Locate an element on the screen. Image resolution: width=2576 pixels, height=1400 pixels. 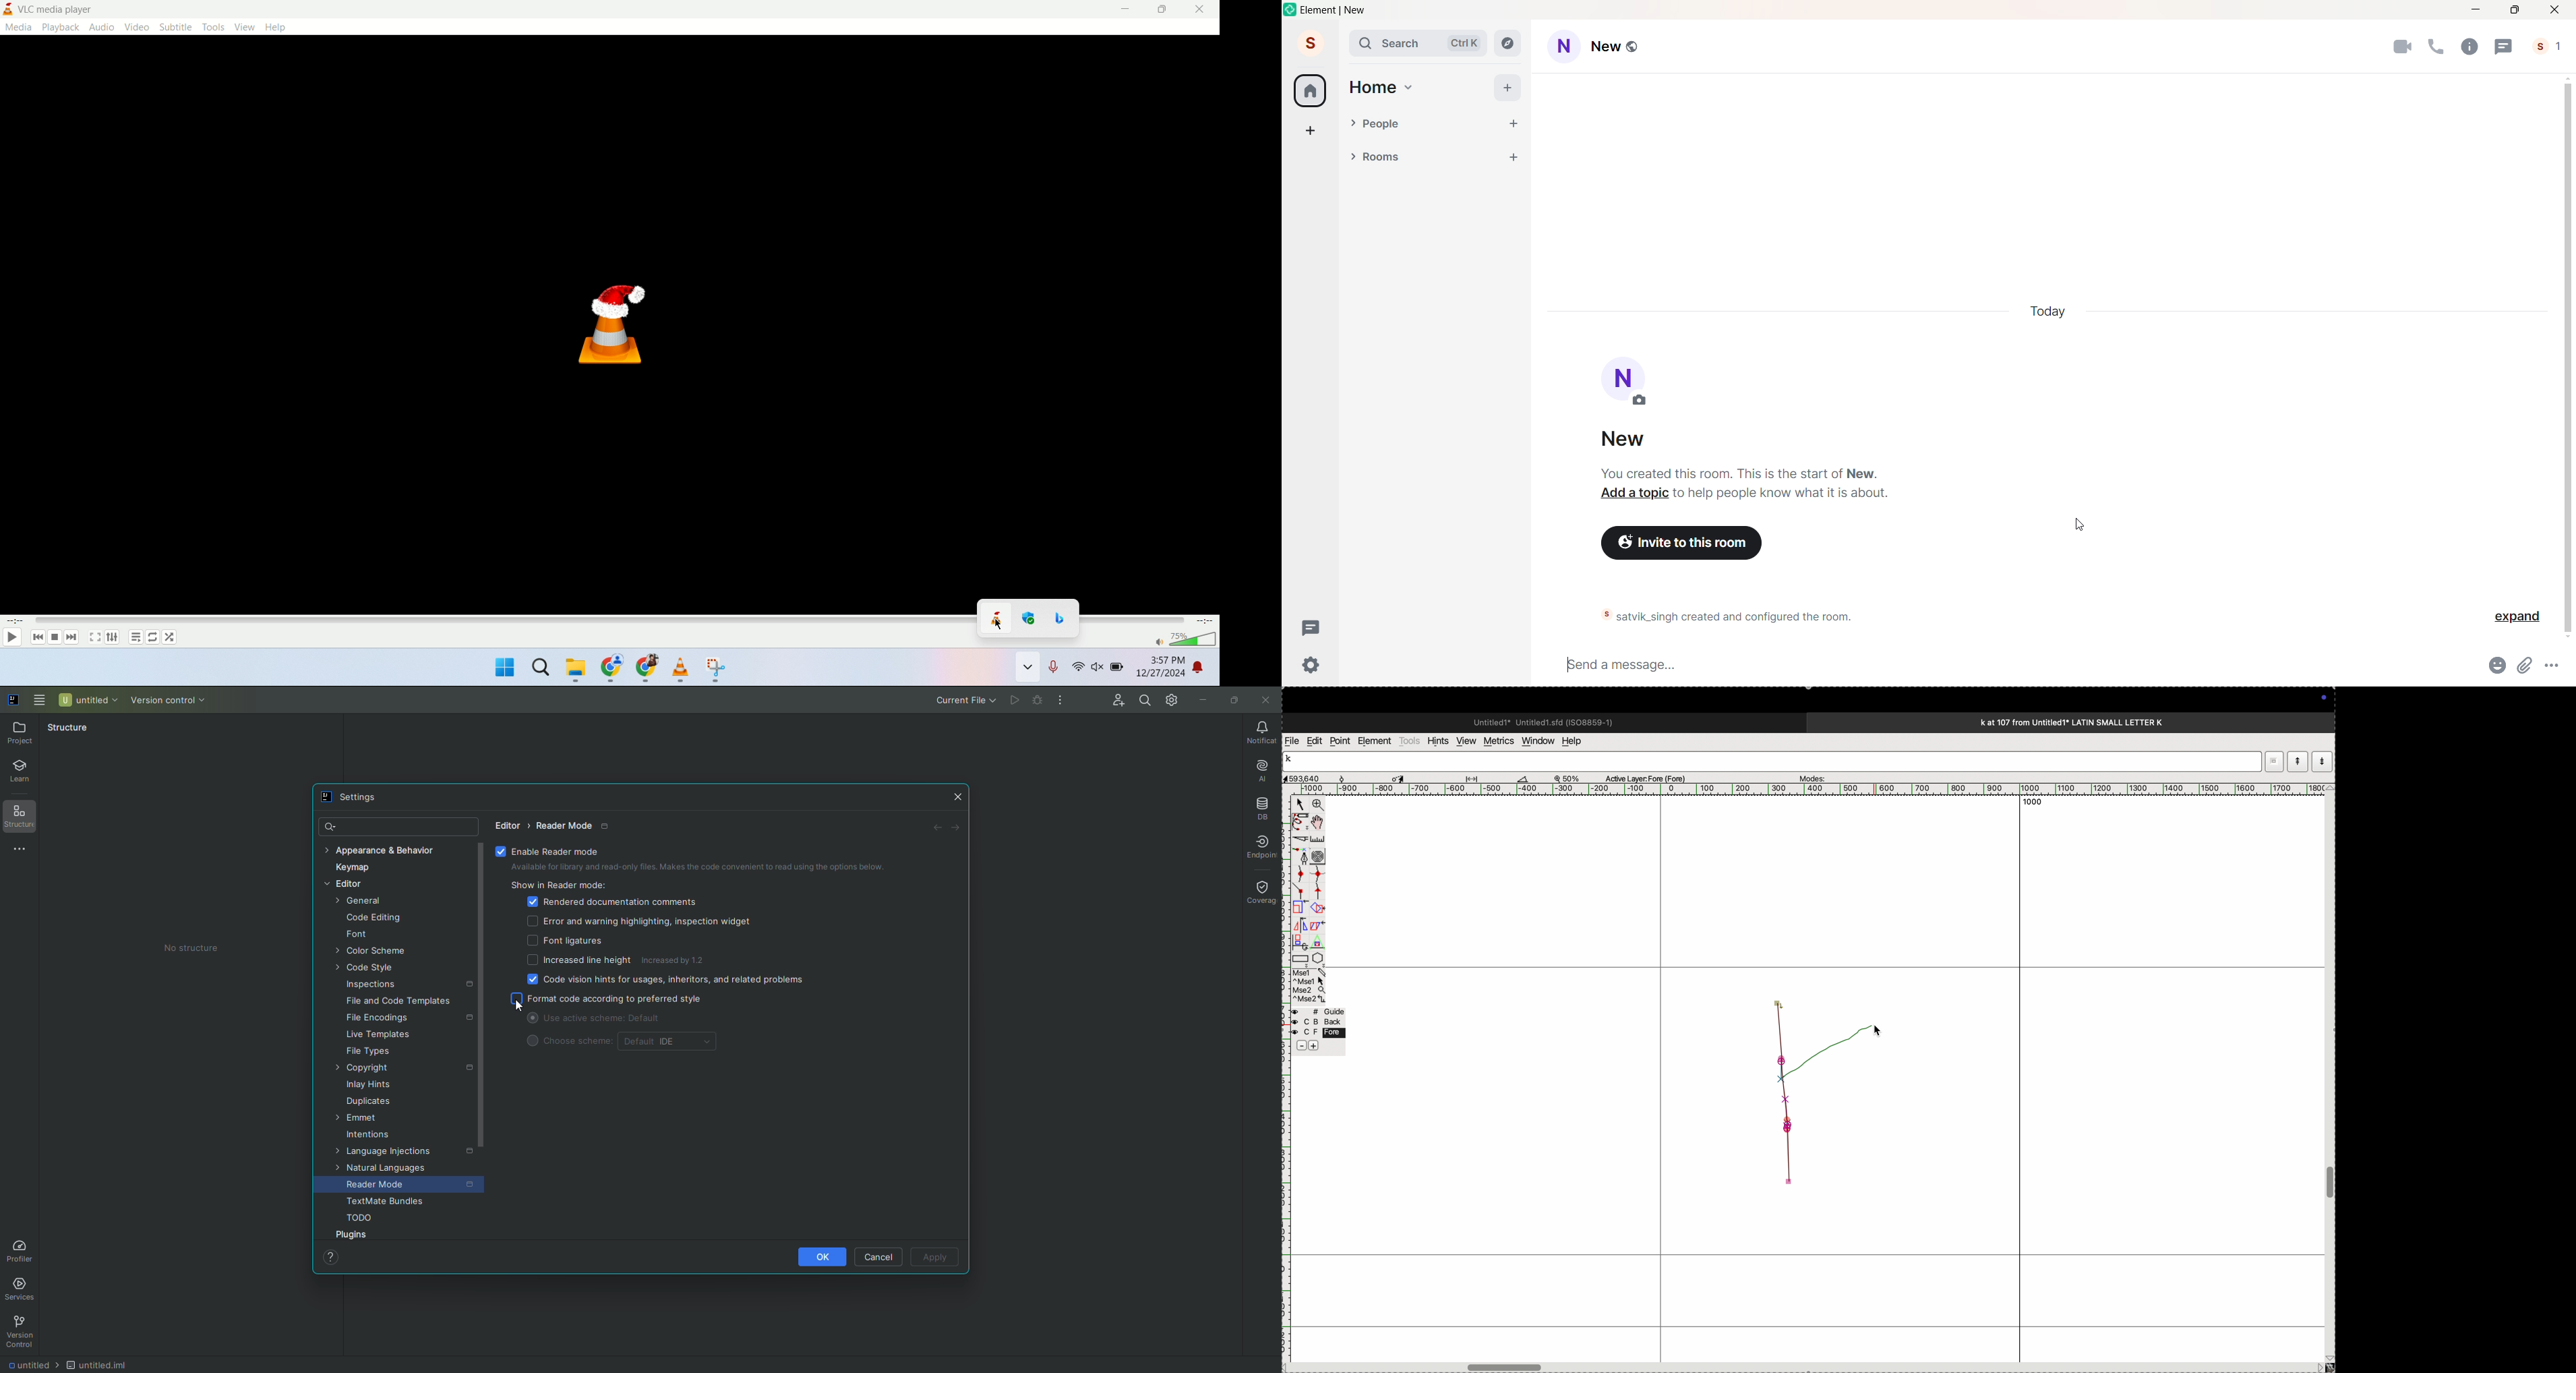
spline is located at coordinates (1309, 881).